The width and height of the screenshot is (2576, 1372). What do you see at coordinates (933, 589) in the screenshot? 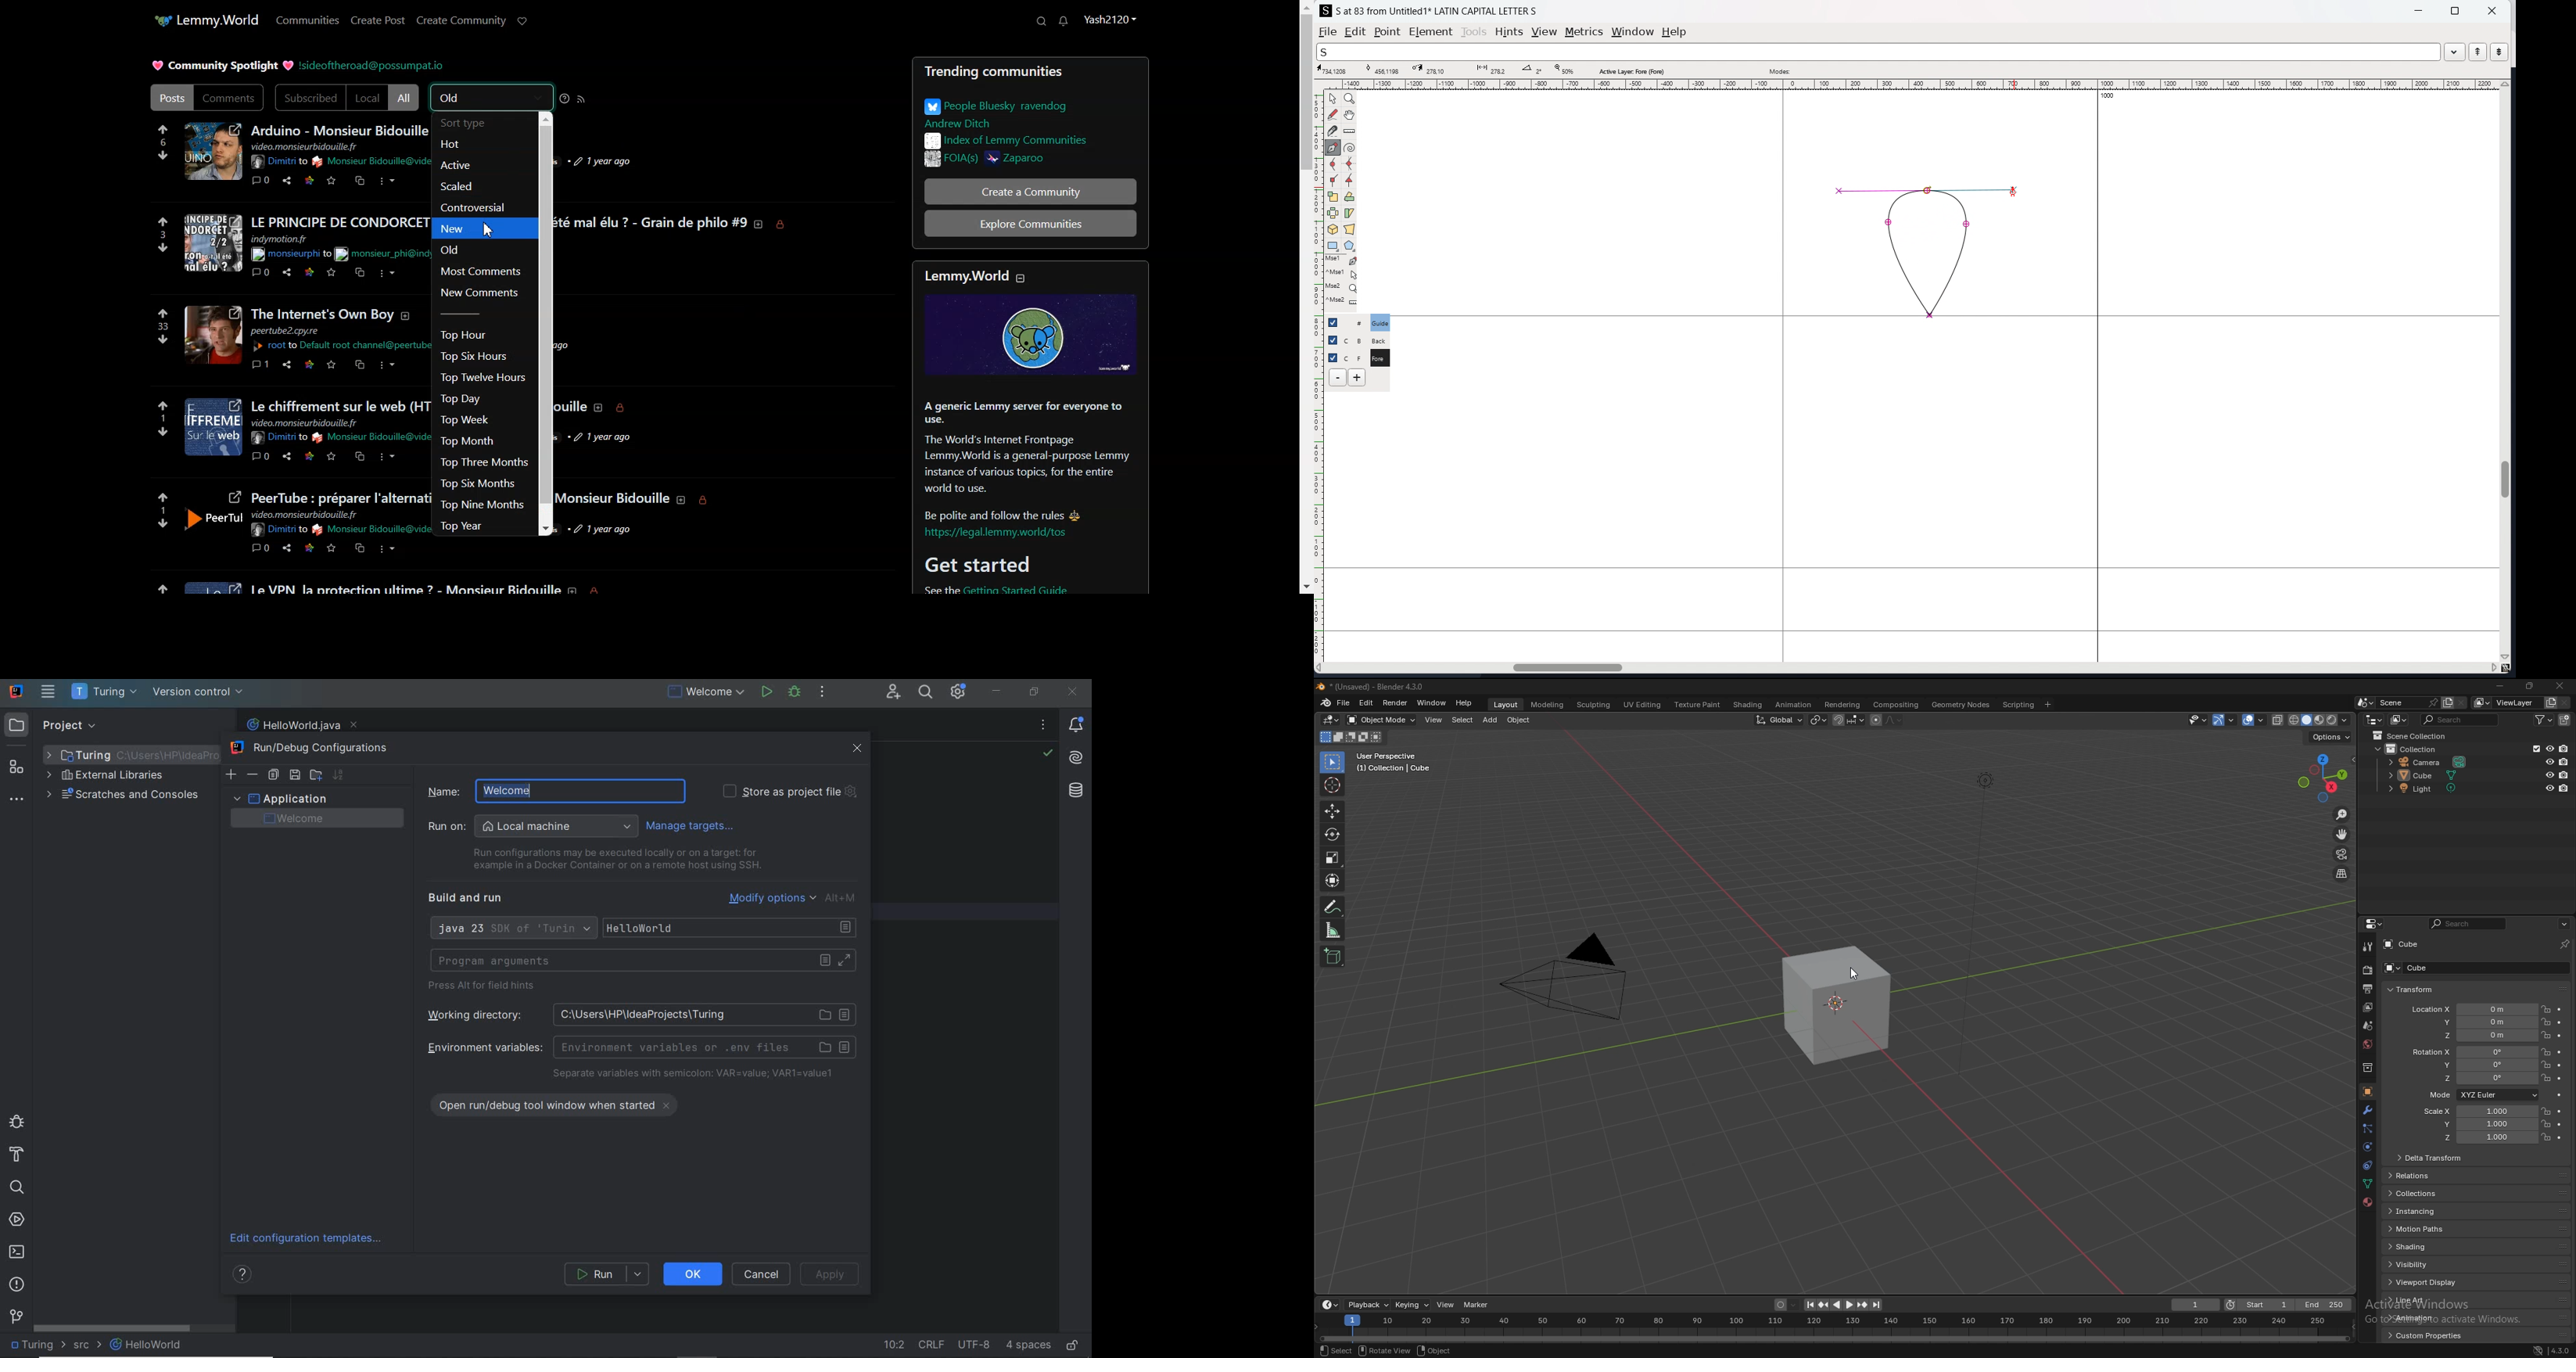
I see `See the` at bounding box center [933, 589].